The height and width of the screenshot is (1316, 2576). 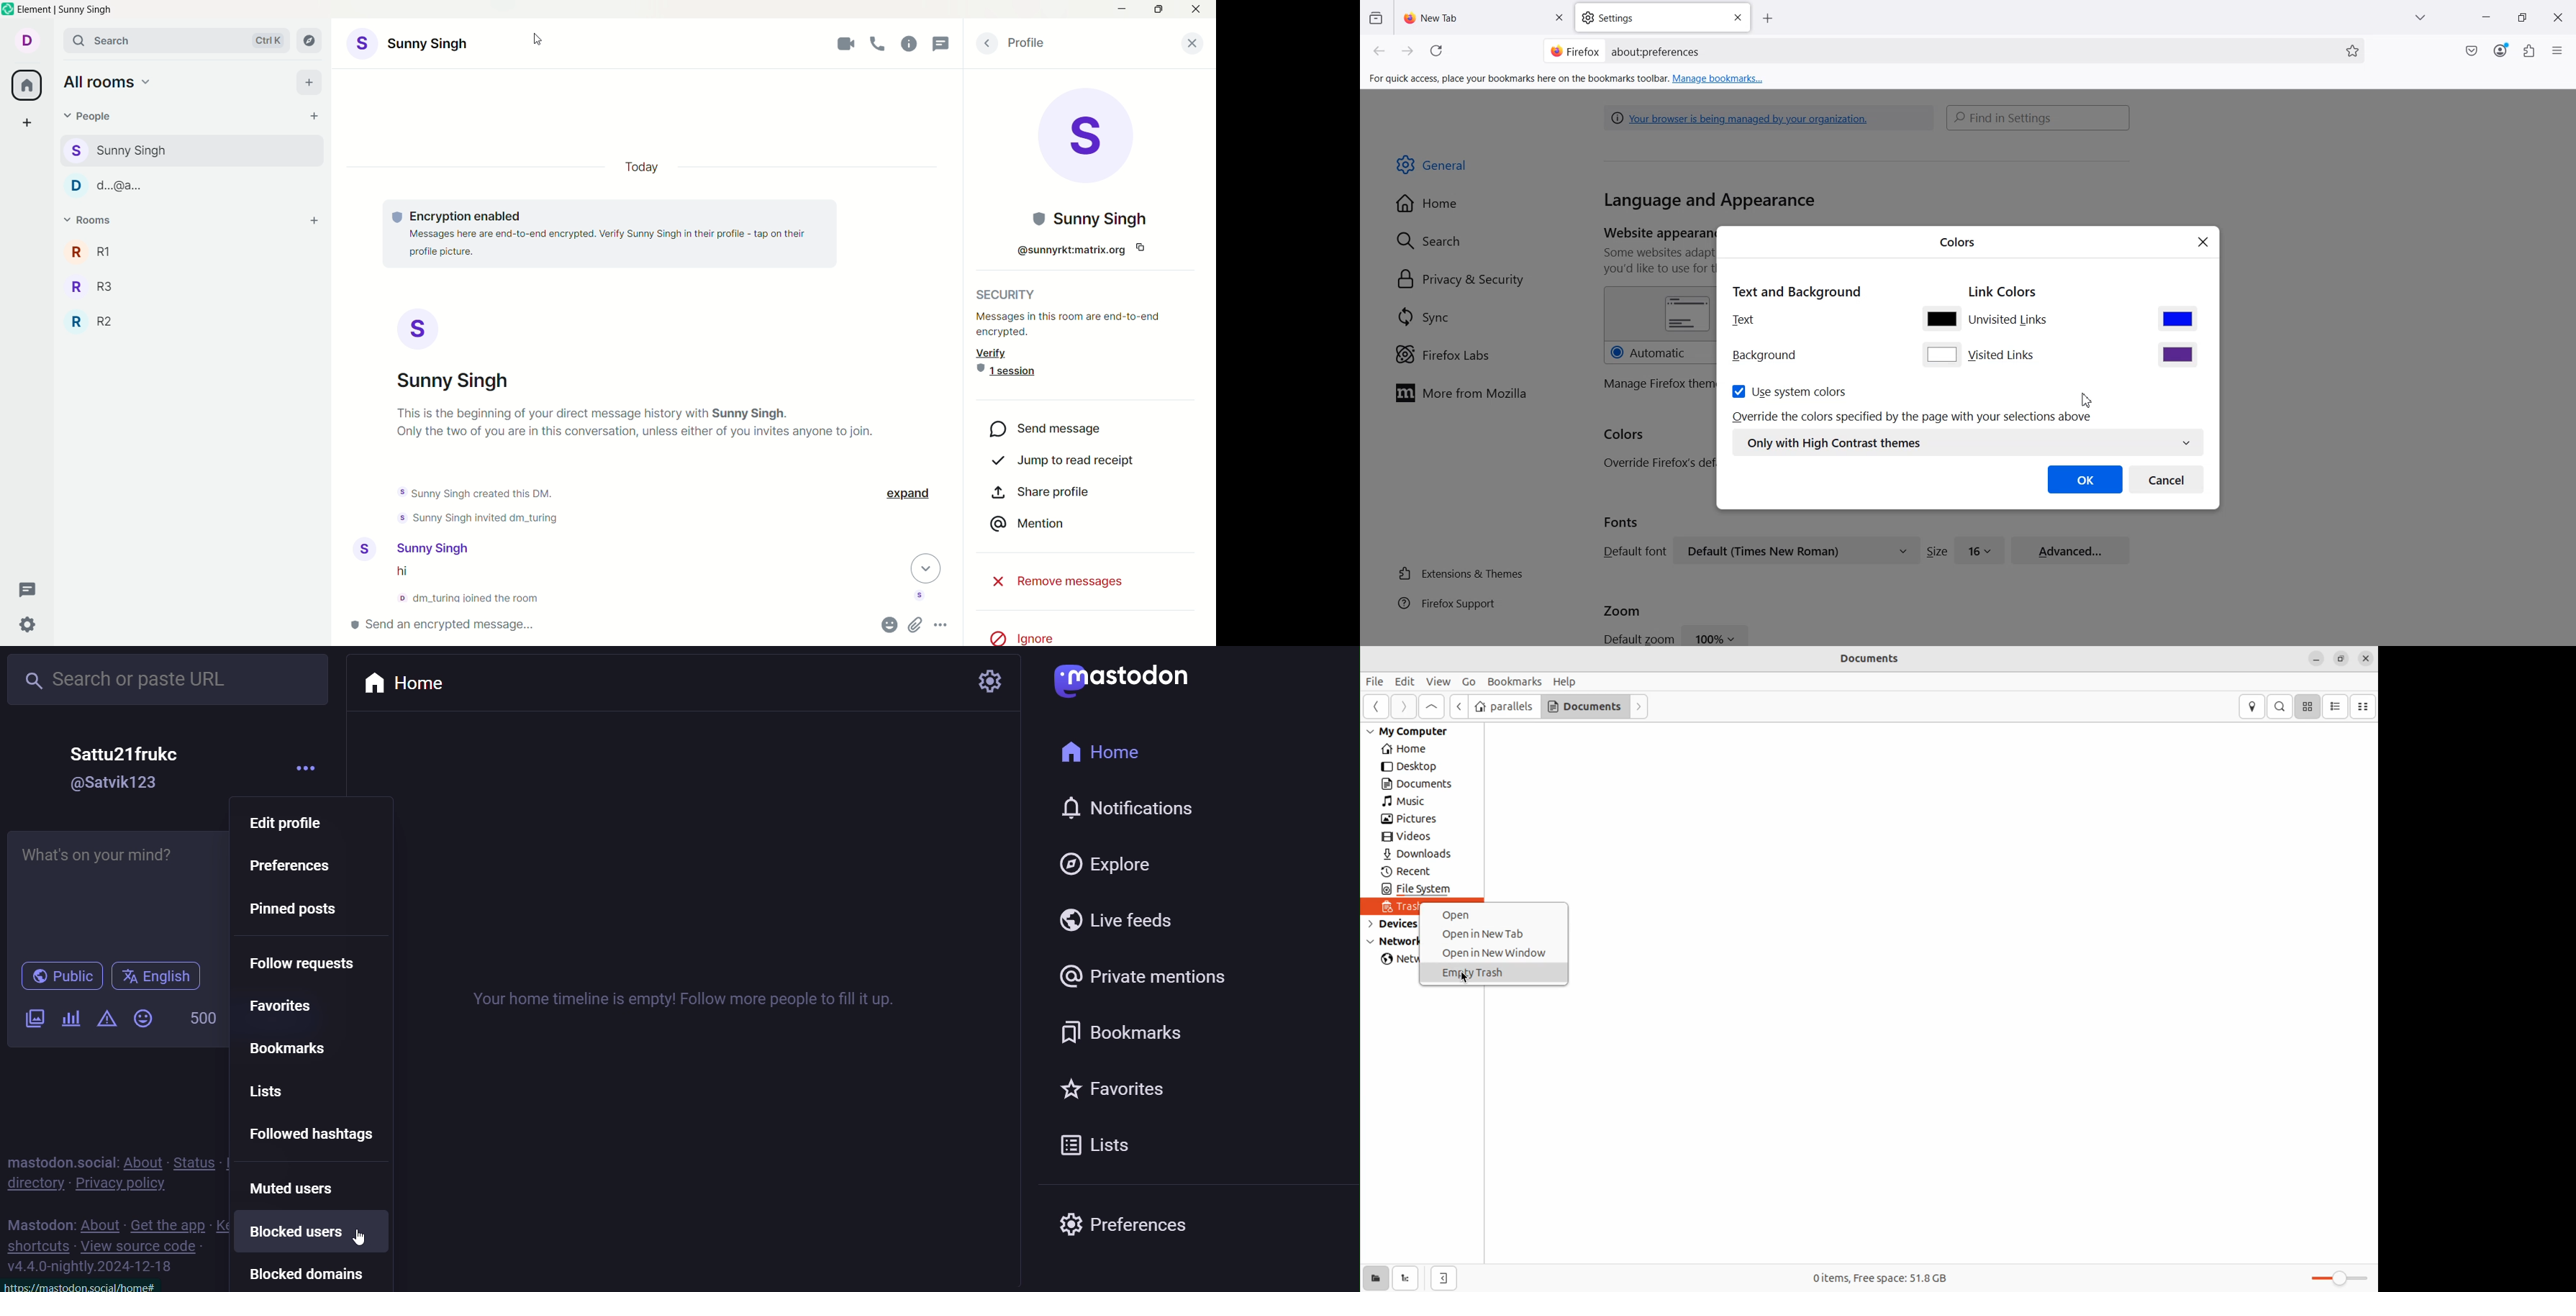 I want to click on home, so click(x=1108, y=752).